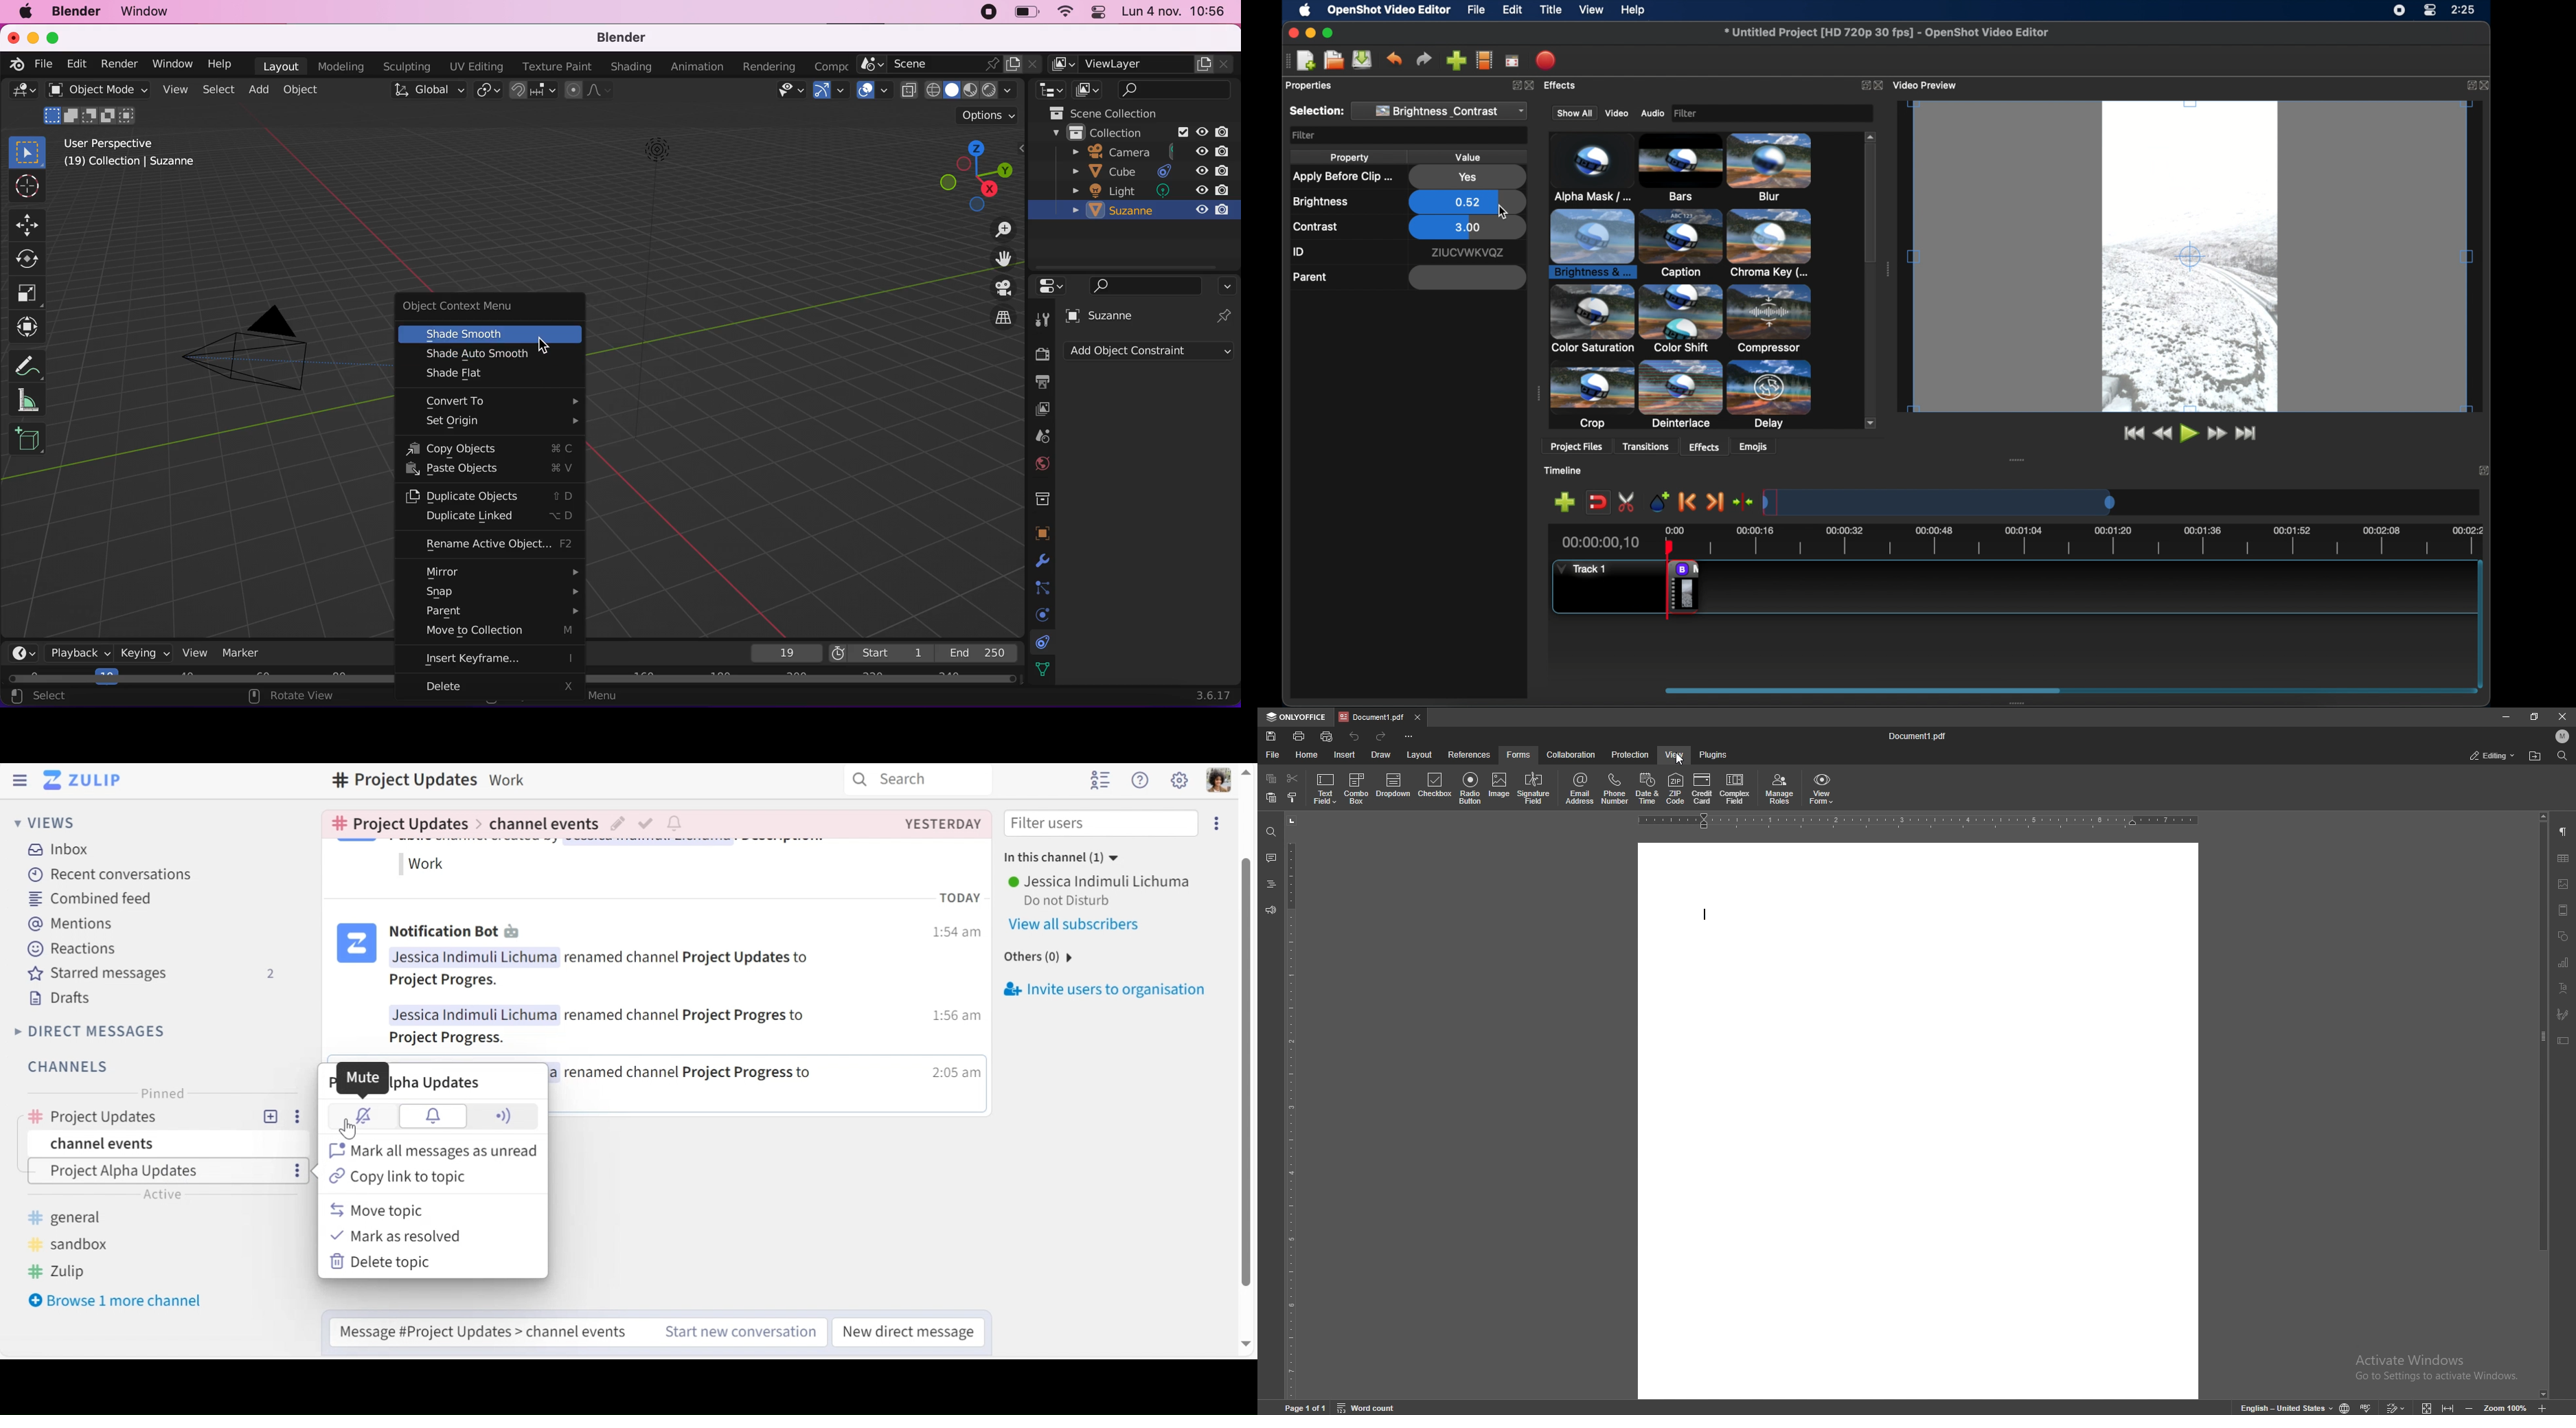 This screenshot has width=2576, height=1428. I want to click on fast for, so click(2217, 435).